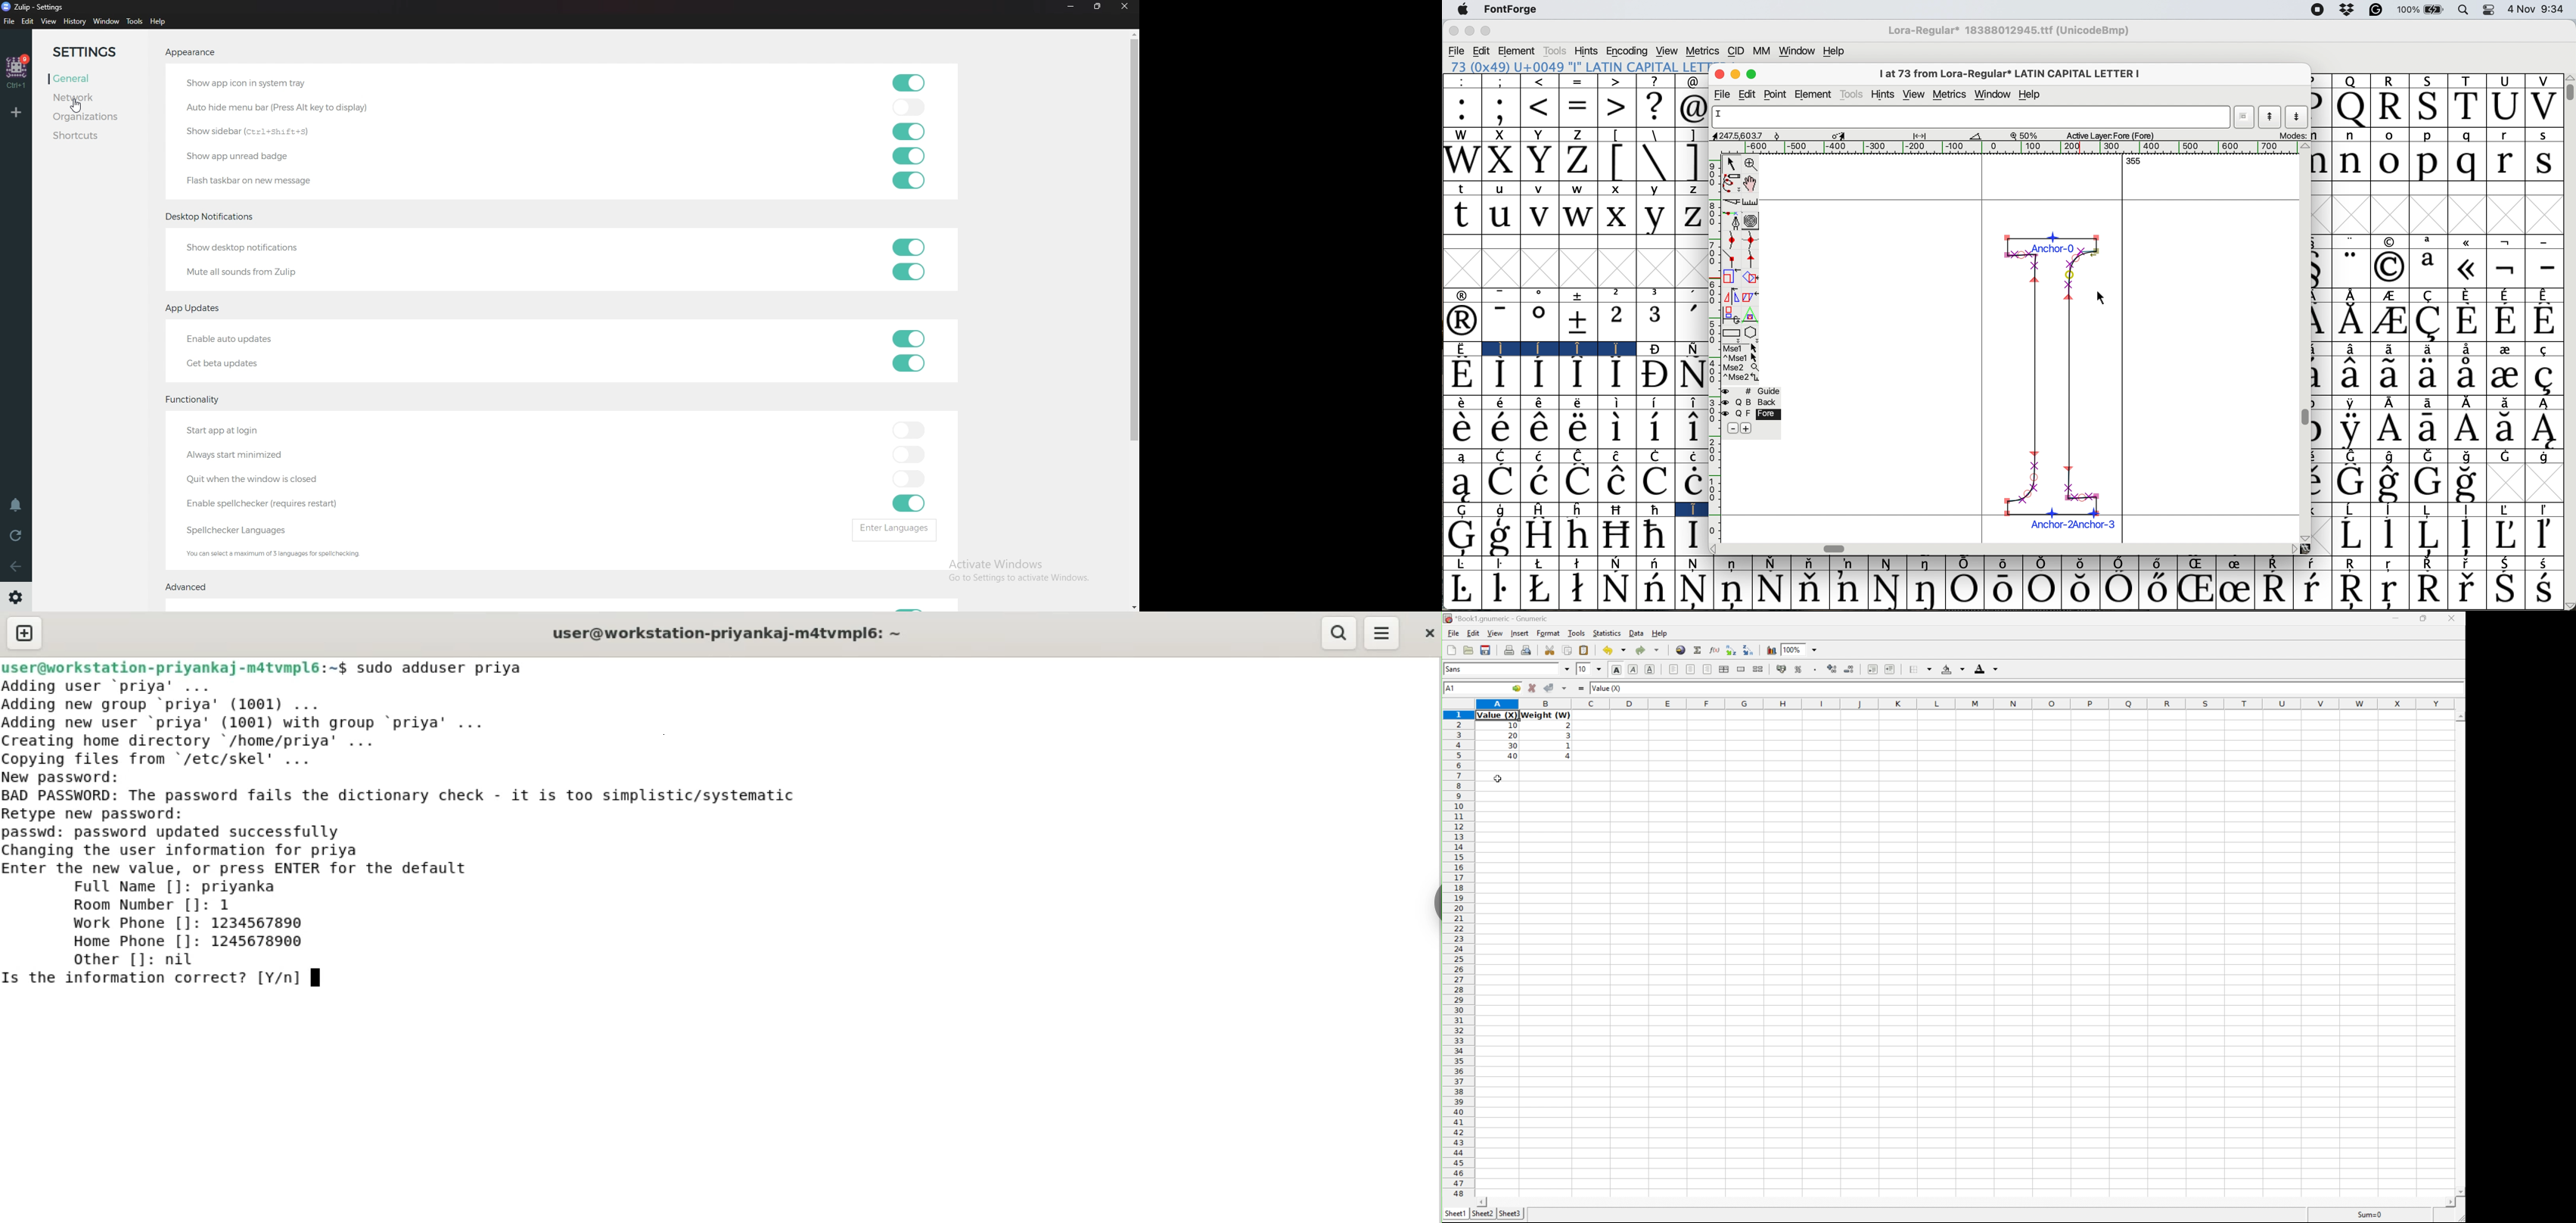  What do you see at coordinates (1993, 94) in the screenshot?
I see `window` at bounding box center [1993, 94].